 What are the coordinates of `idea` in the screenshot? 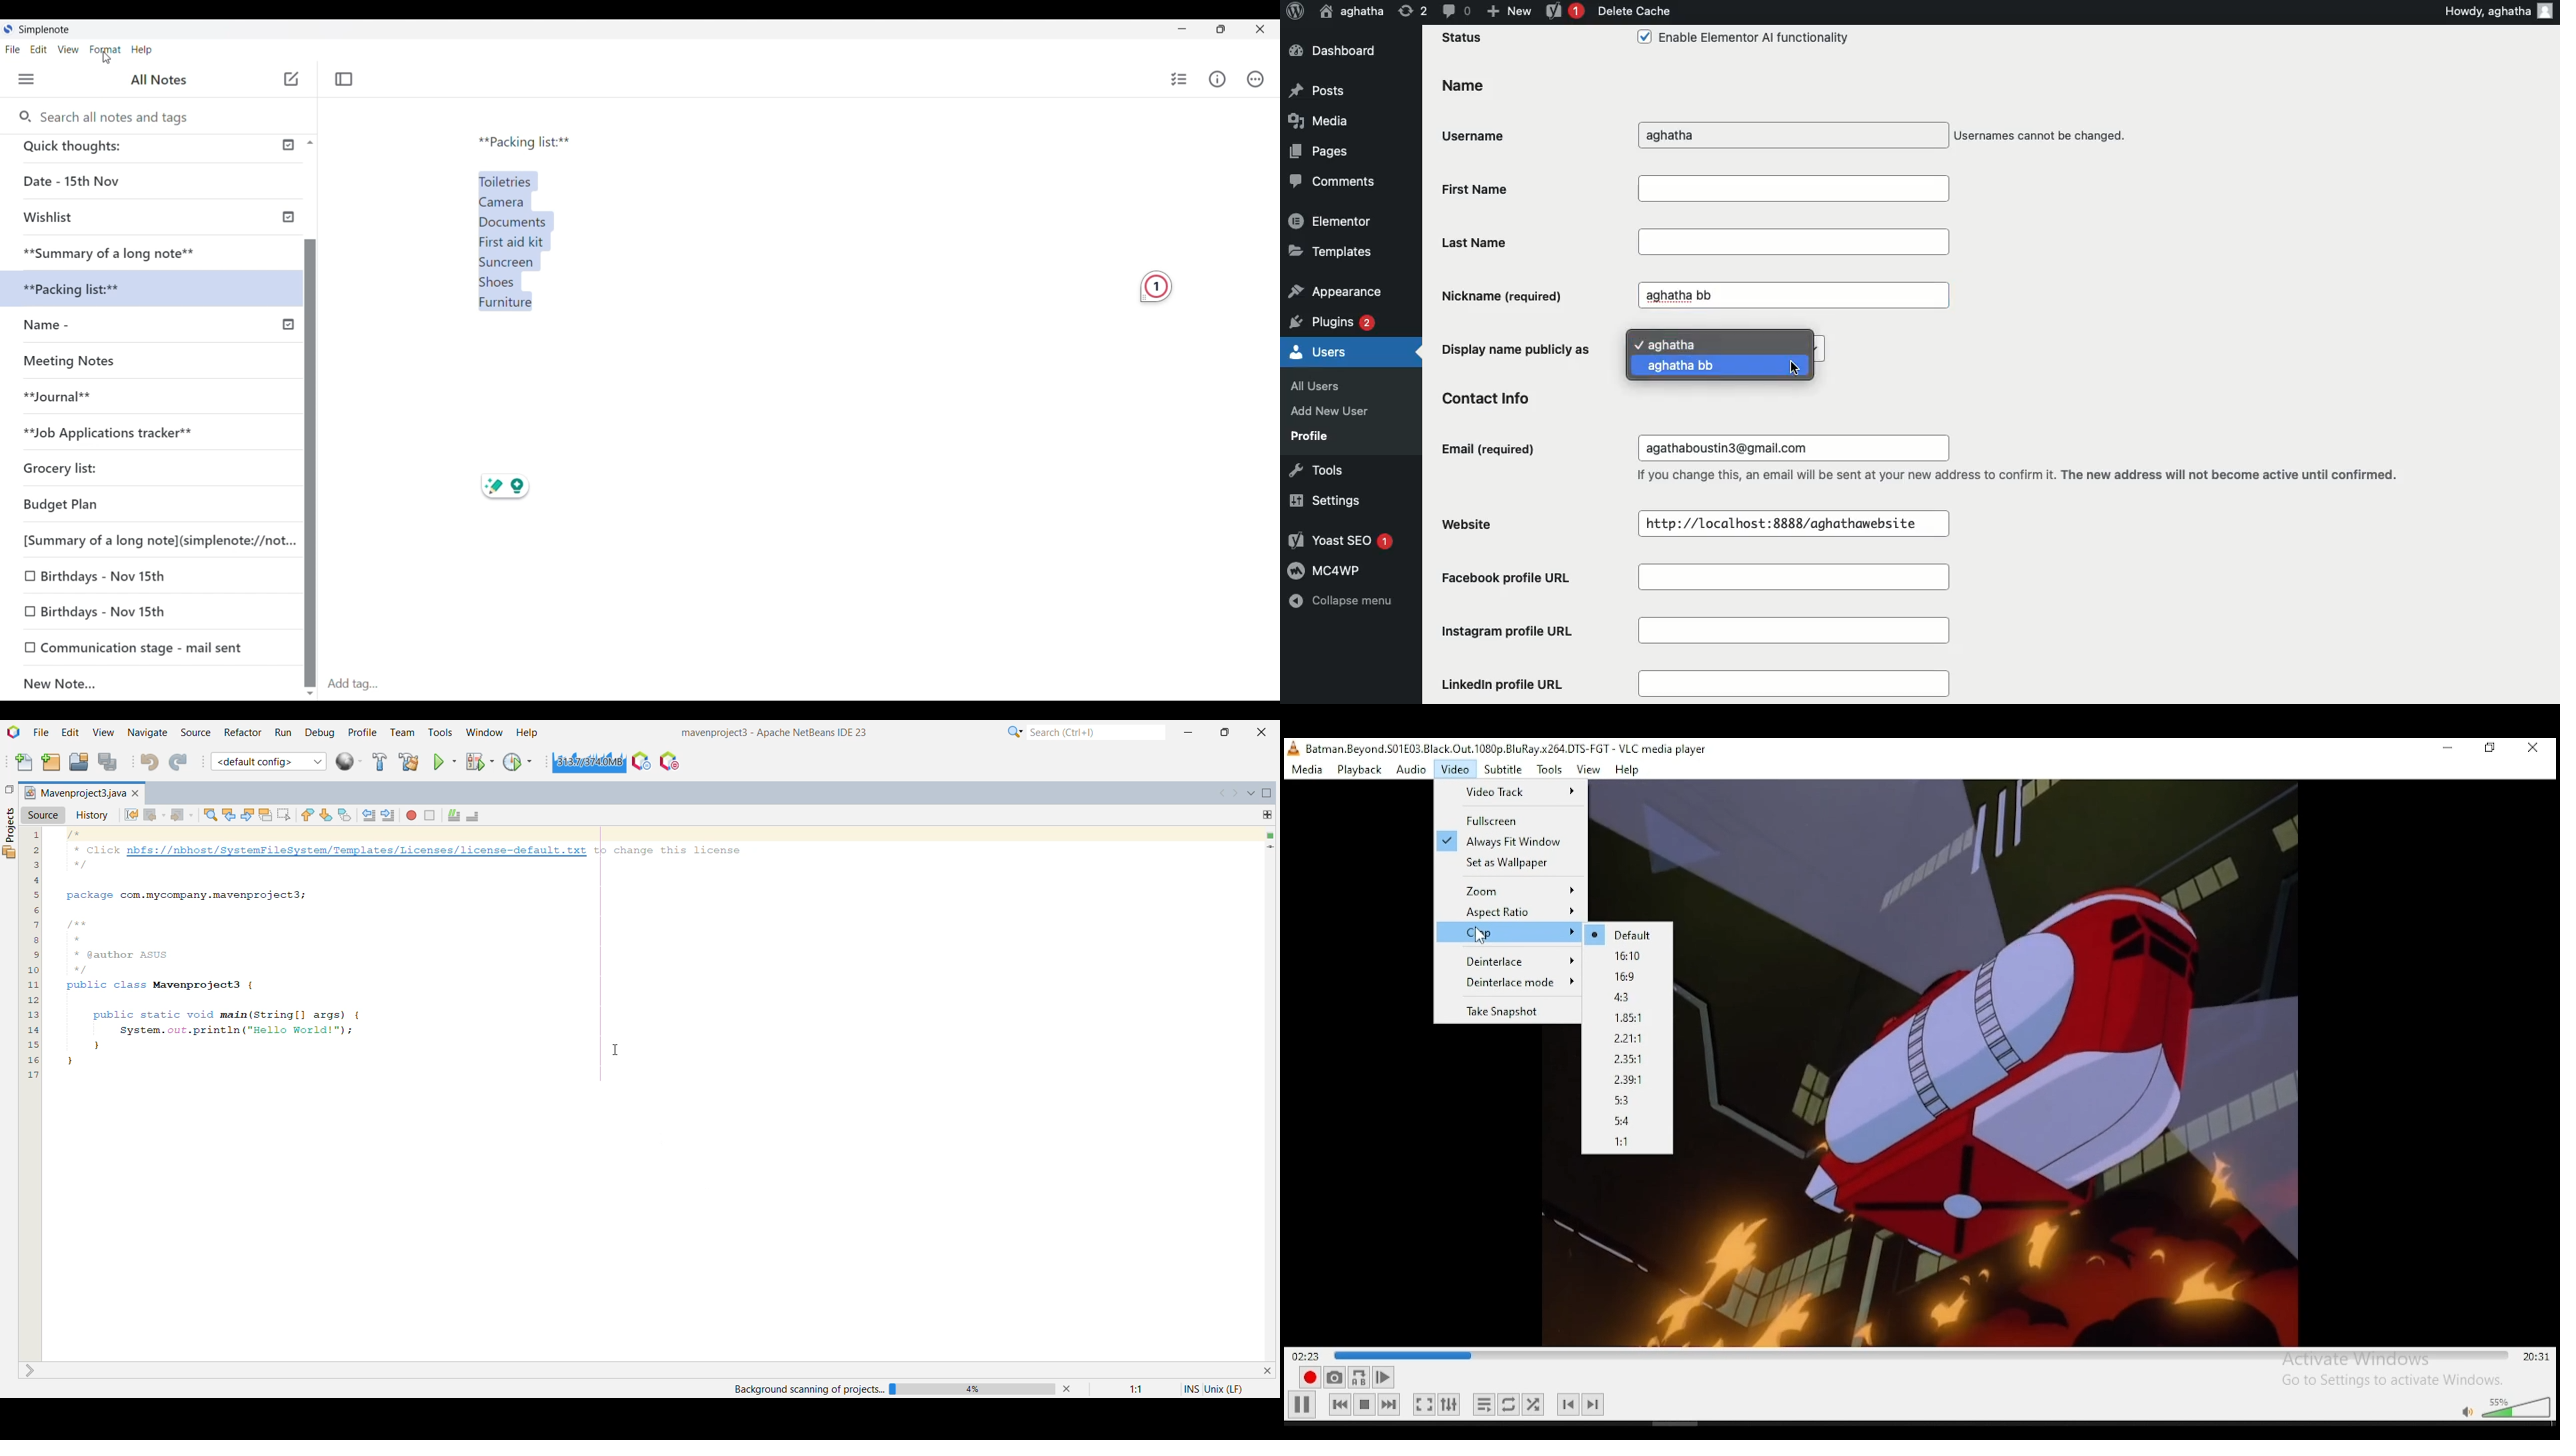 It's located at (526, 488).